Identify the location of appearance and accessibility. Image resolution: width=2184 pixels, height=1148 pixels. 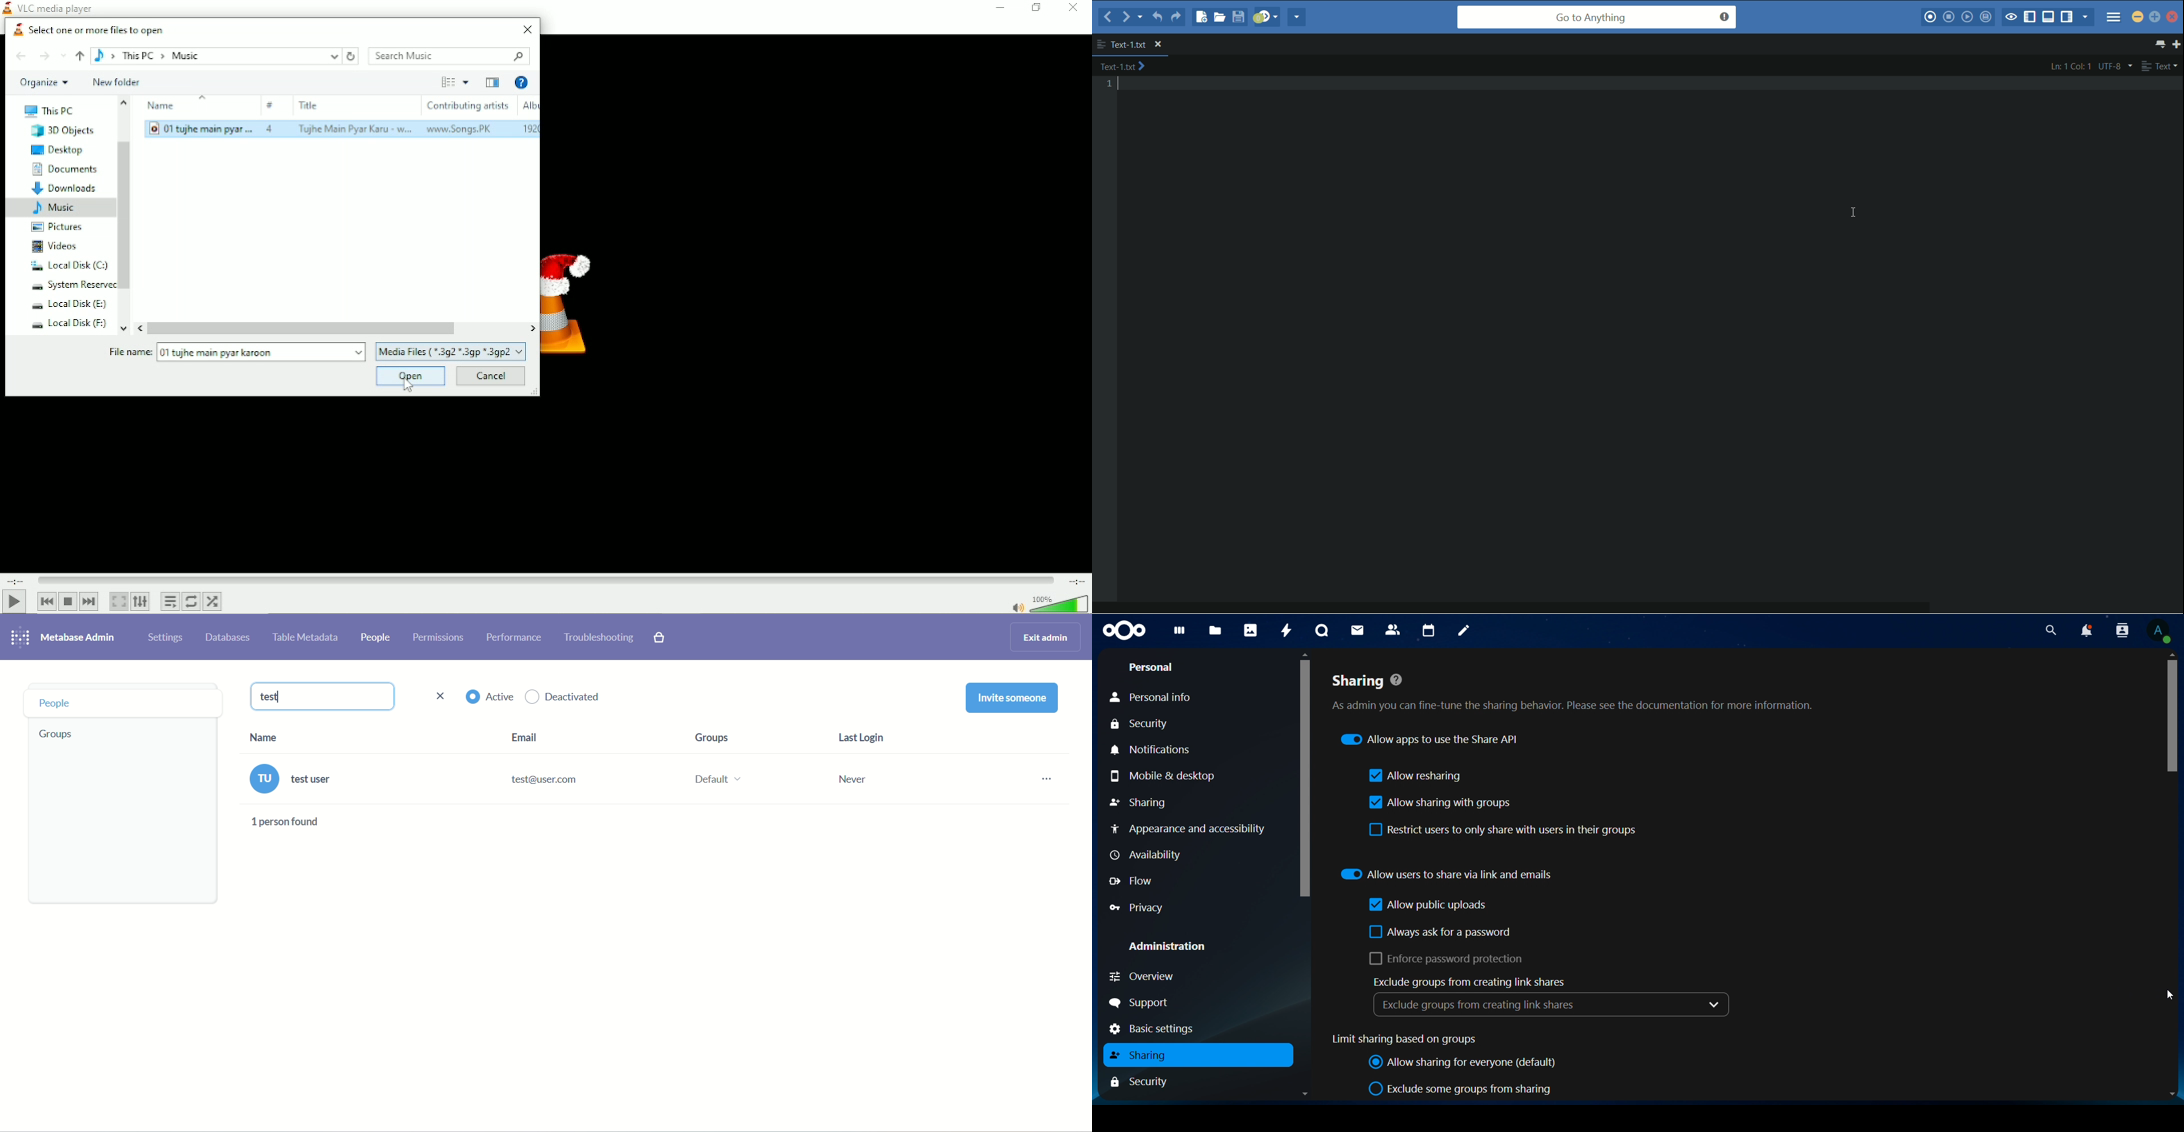
(1192, 828).